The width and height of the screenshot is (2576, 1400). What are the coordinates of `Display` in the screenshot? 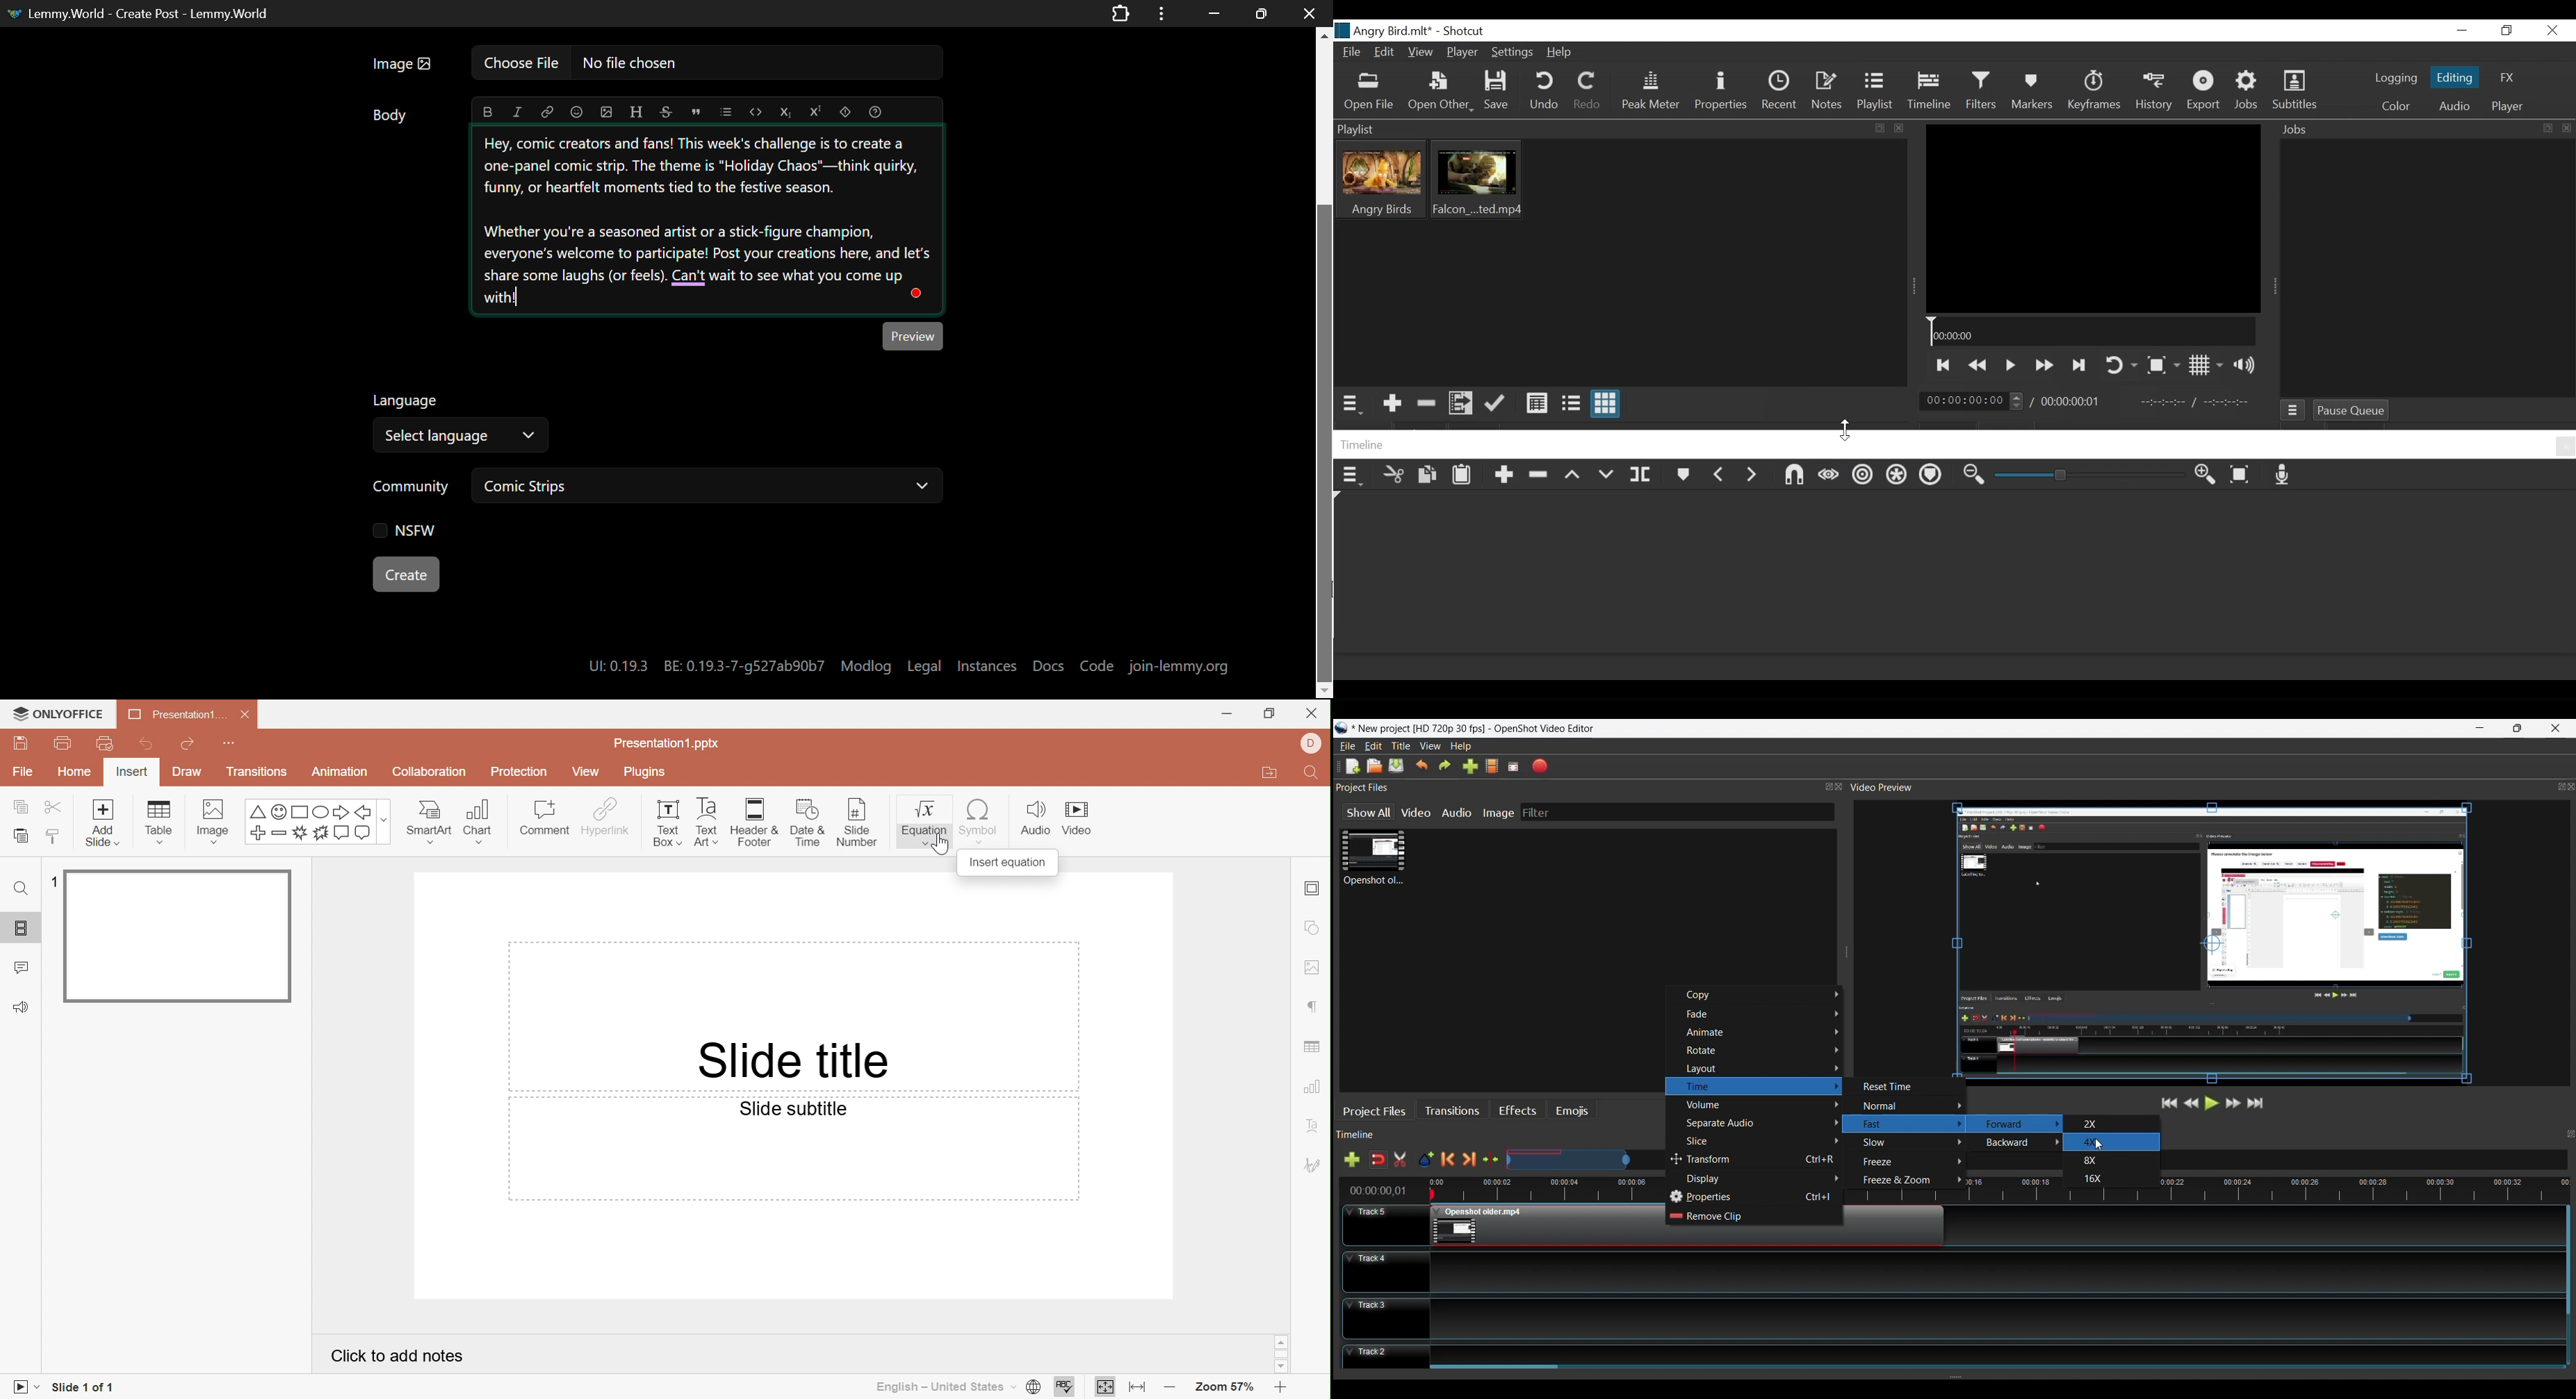 It's located at (1762, 1179).